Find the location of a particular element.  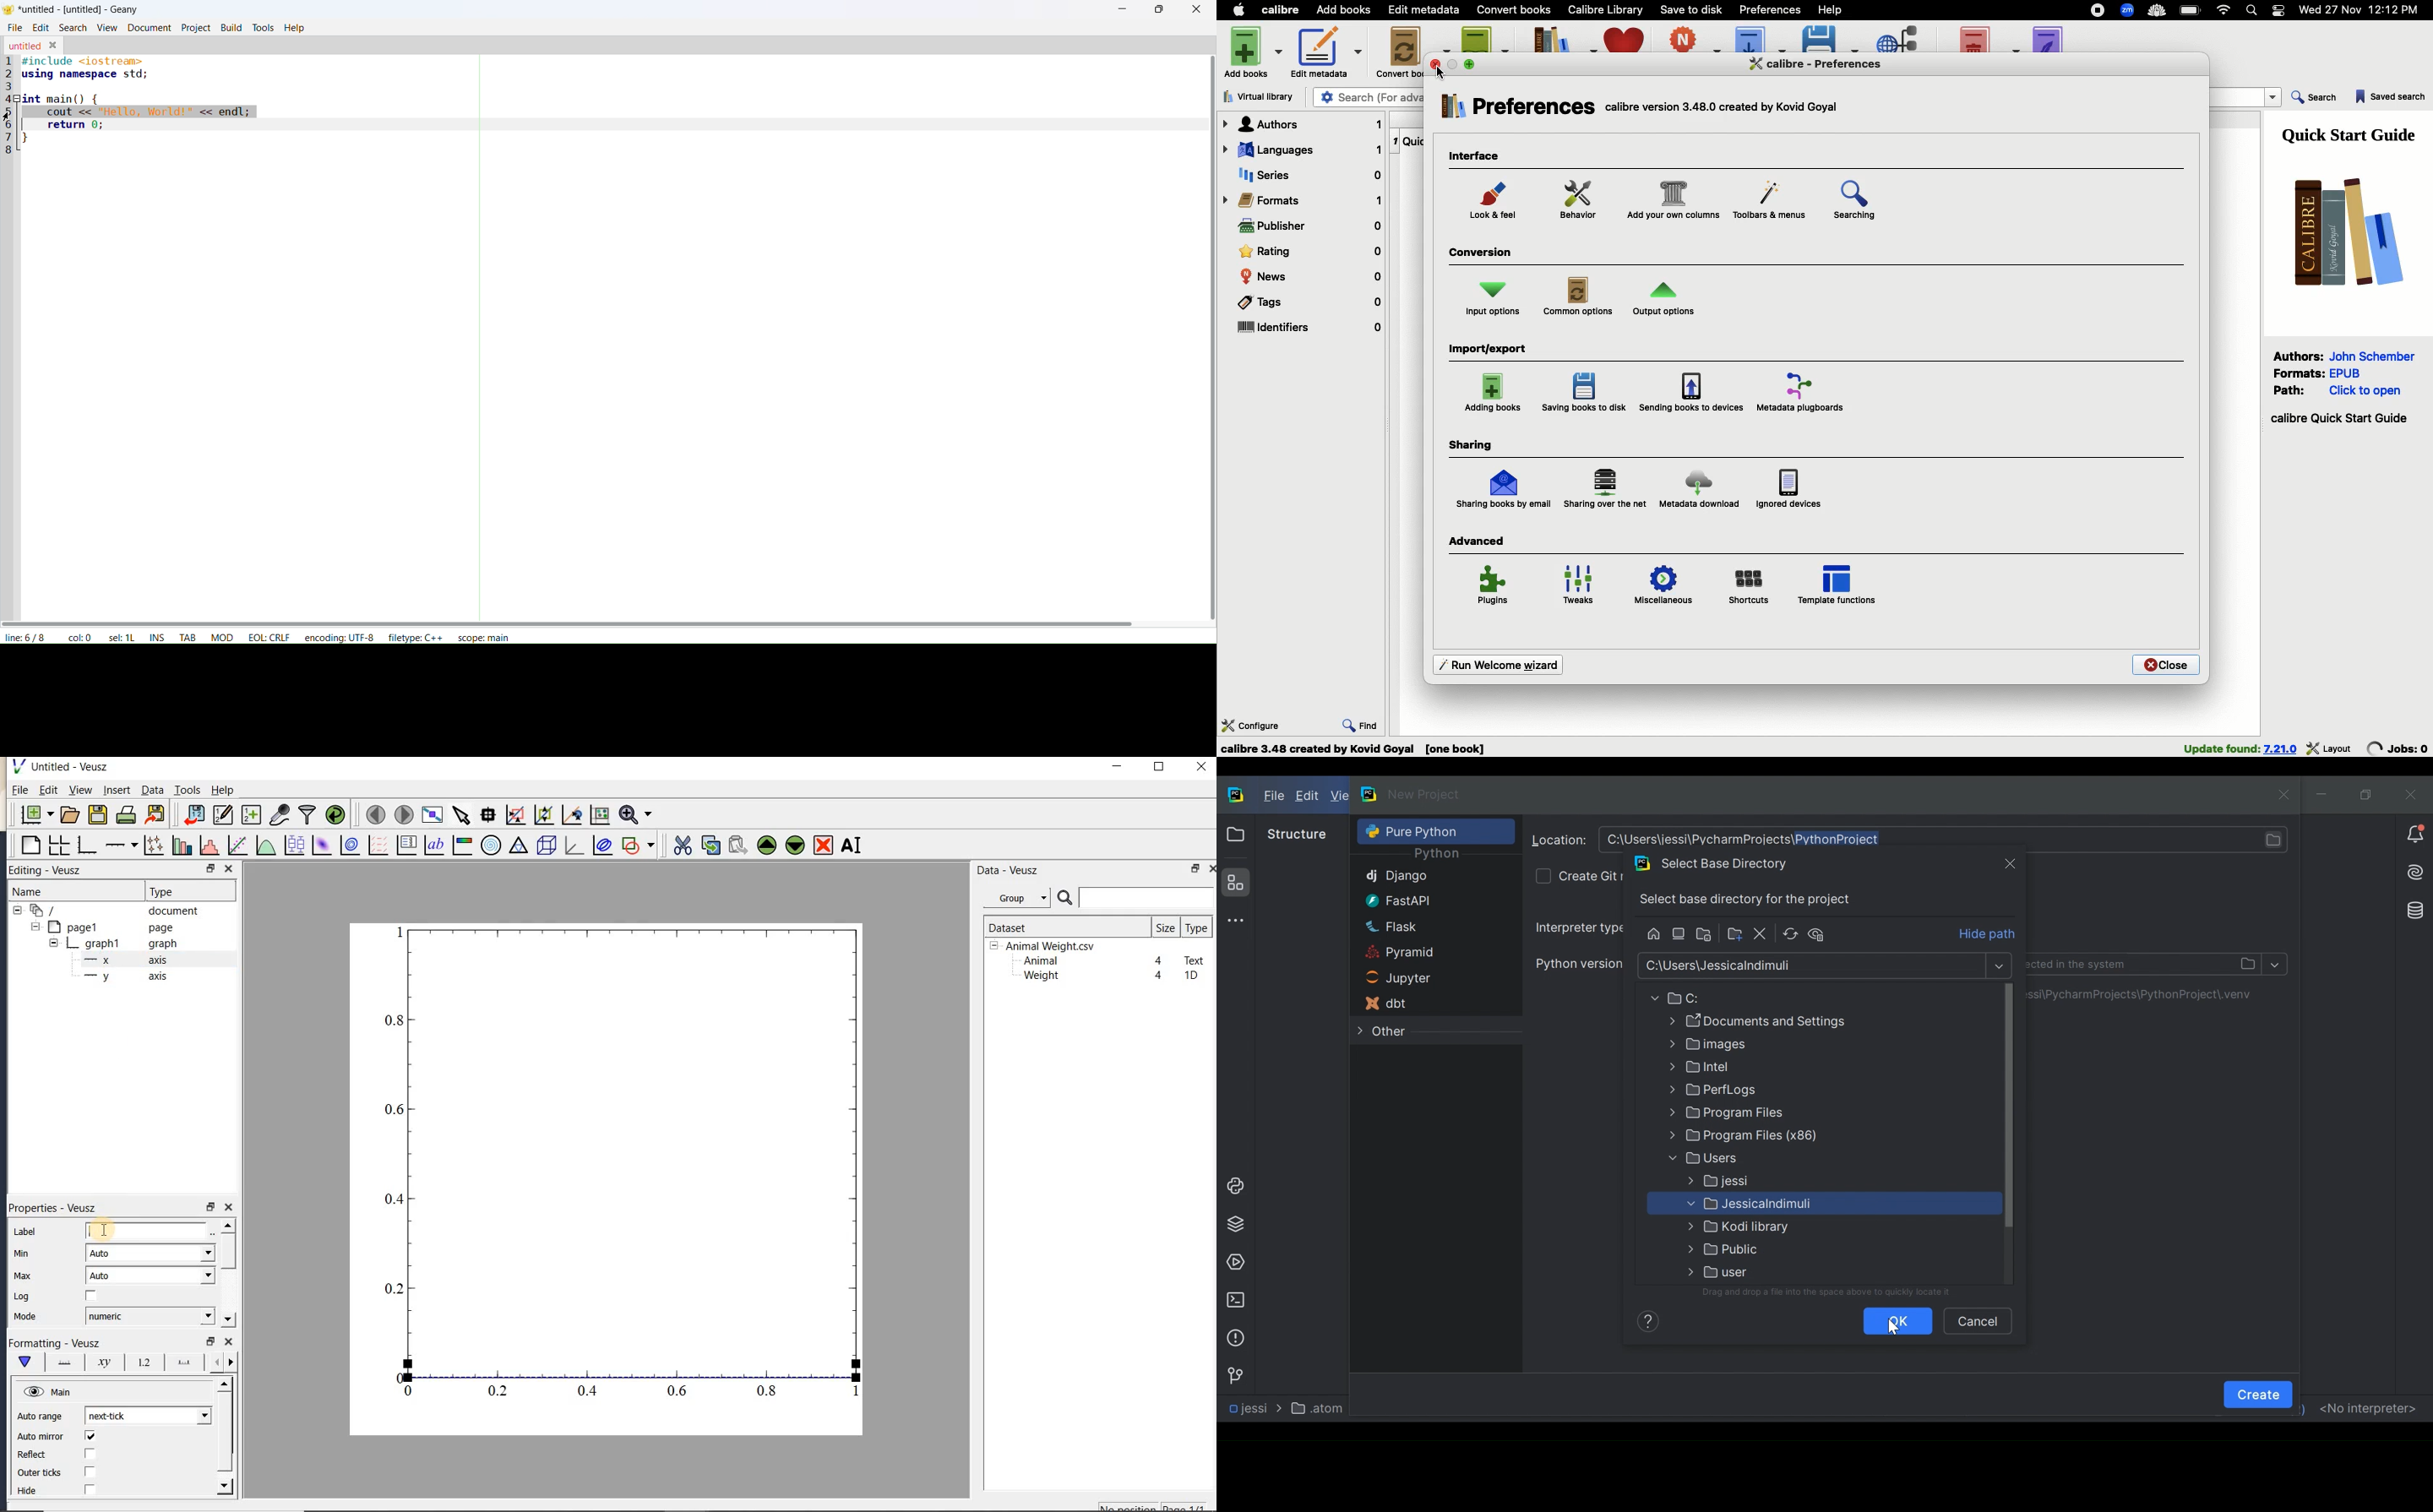

type is located at coordinates (1196, 928).